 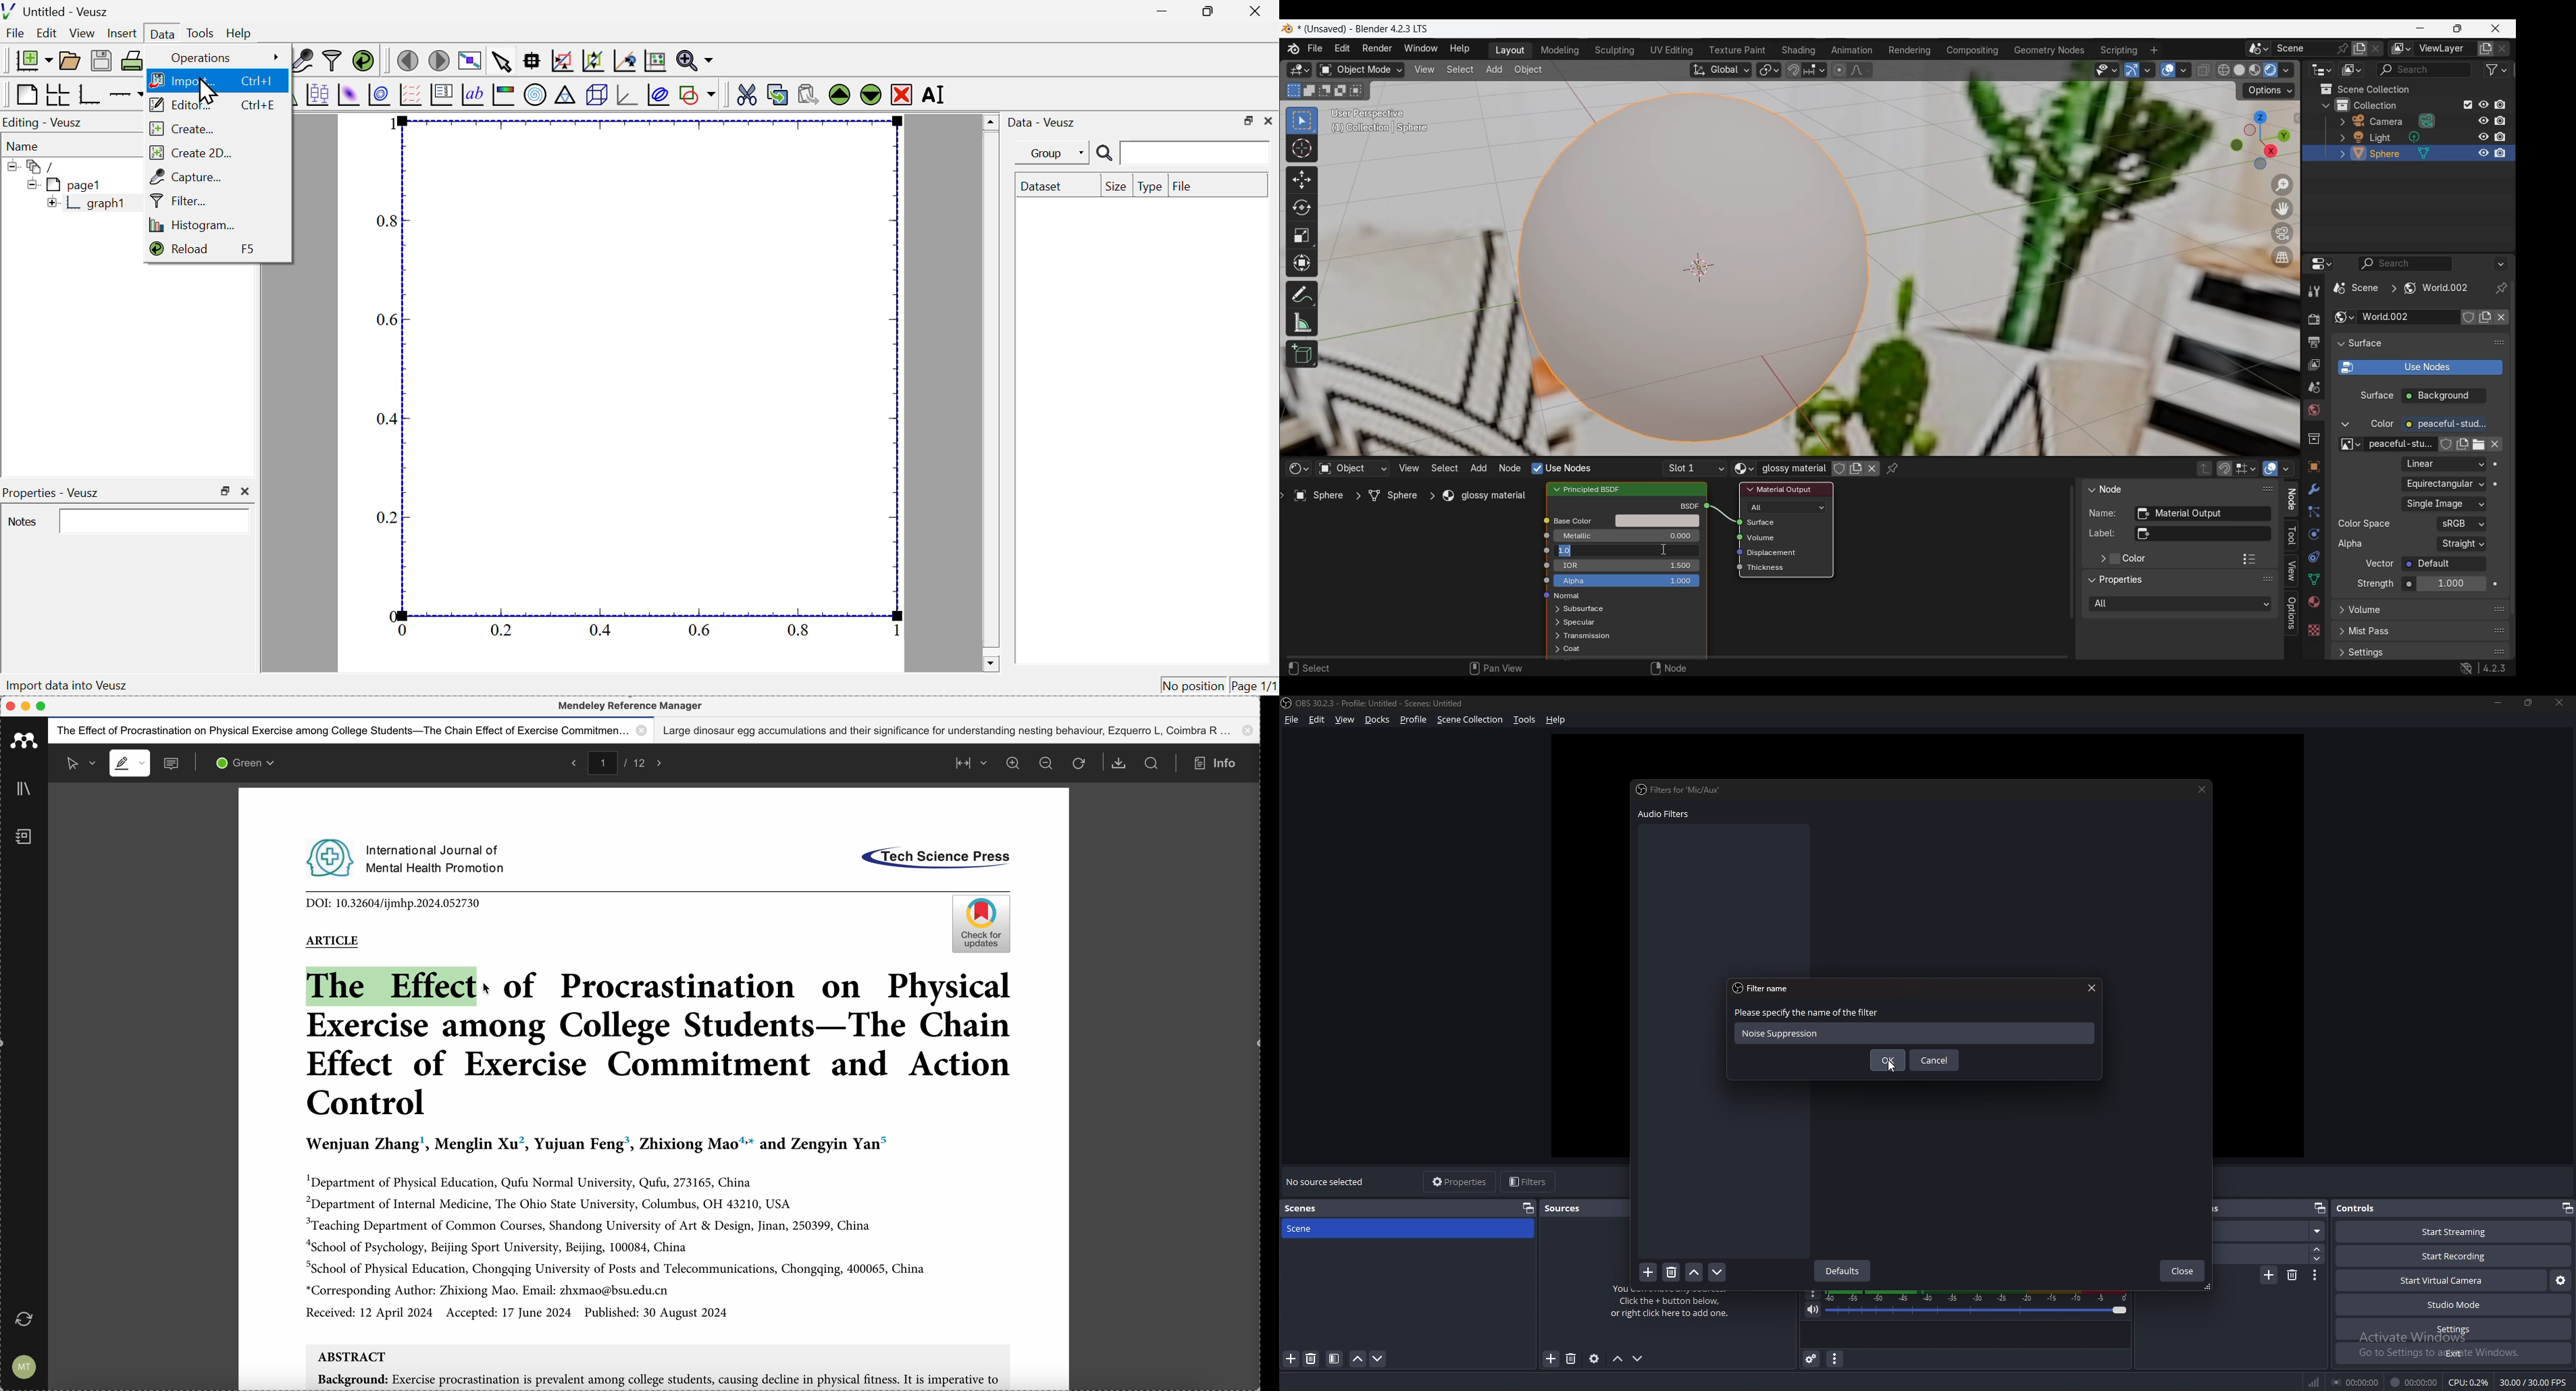 I want to click on close, so click(x=2200, y=790).